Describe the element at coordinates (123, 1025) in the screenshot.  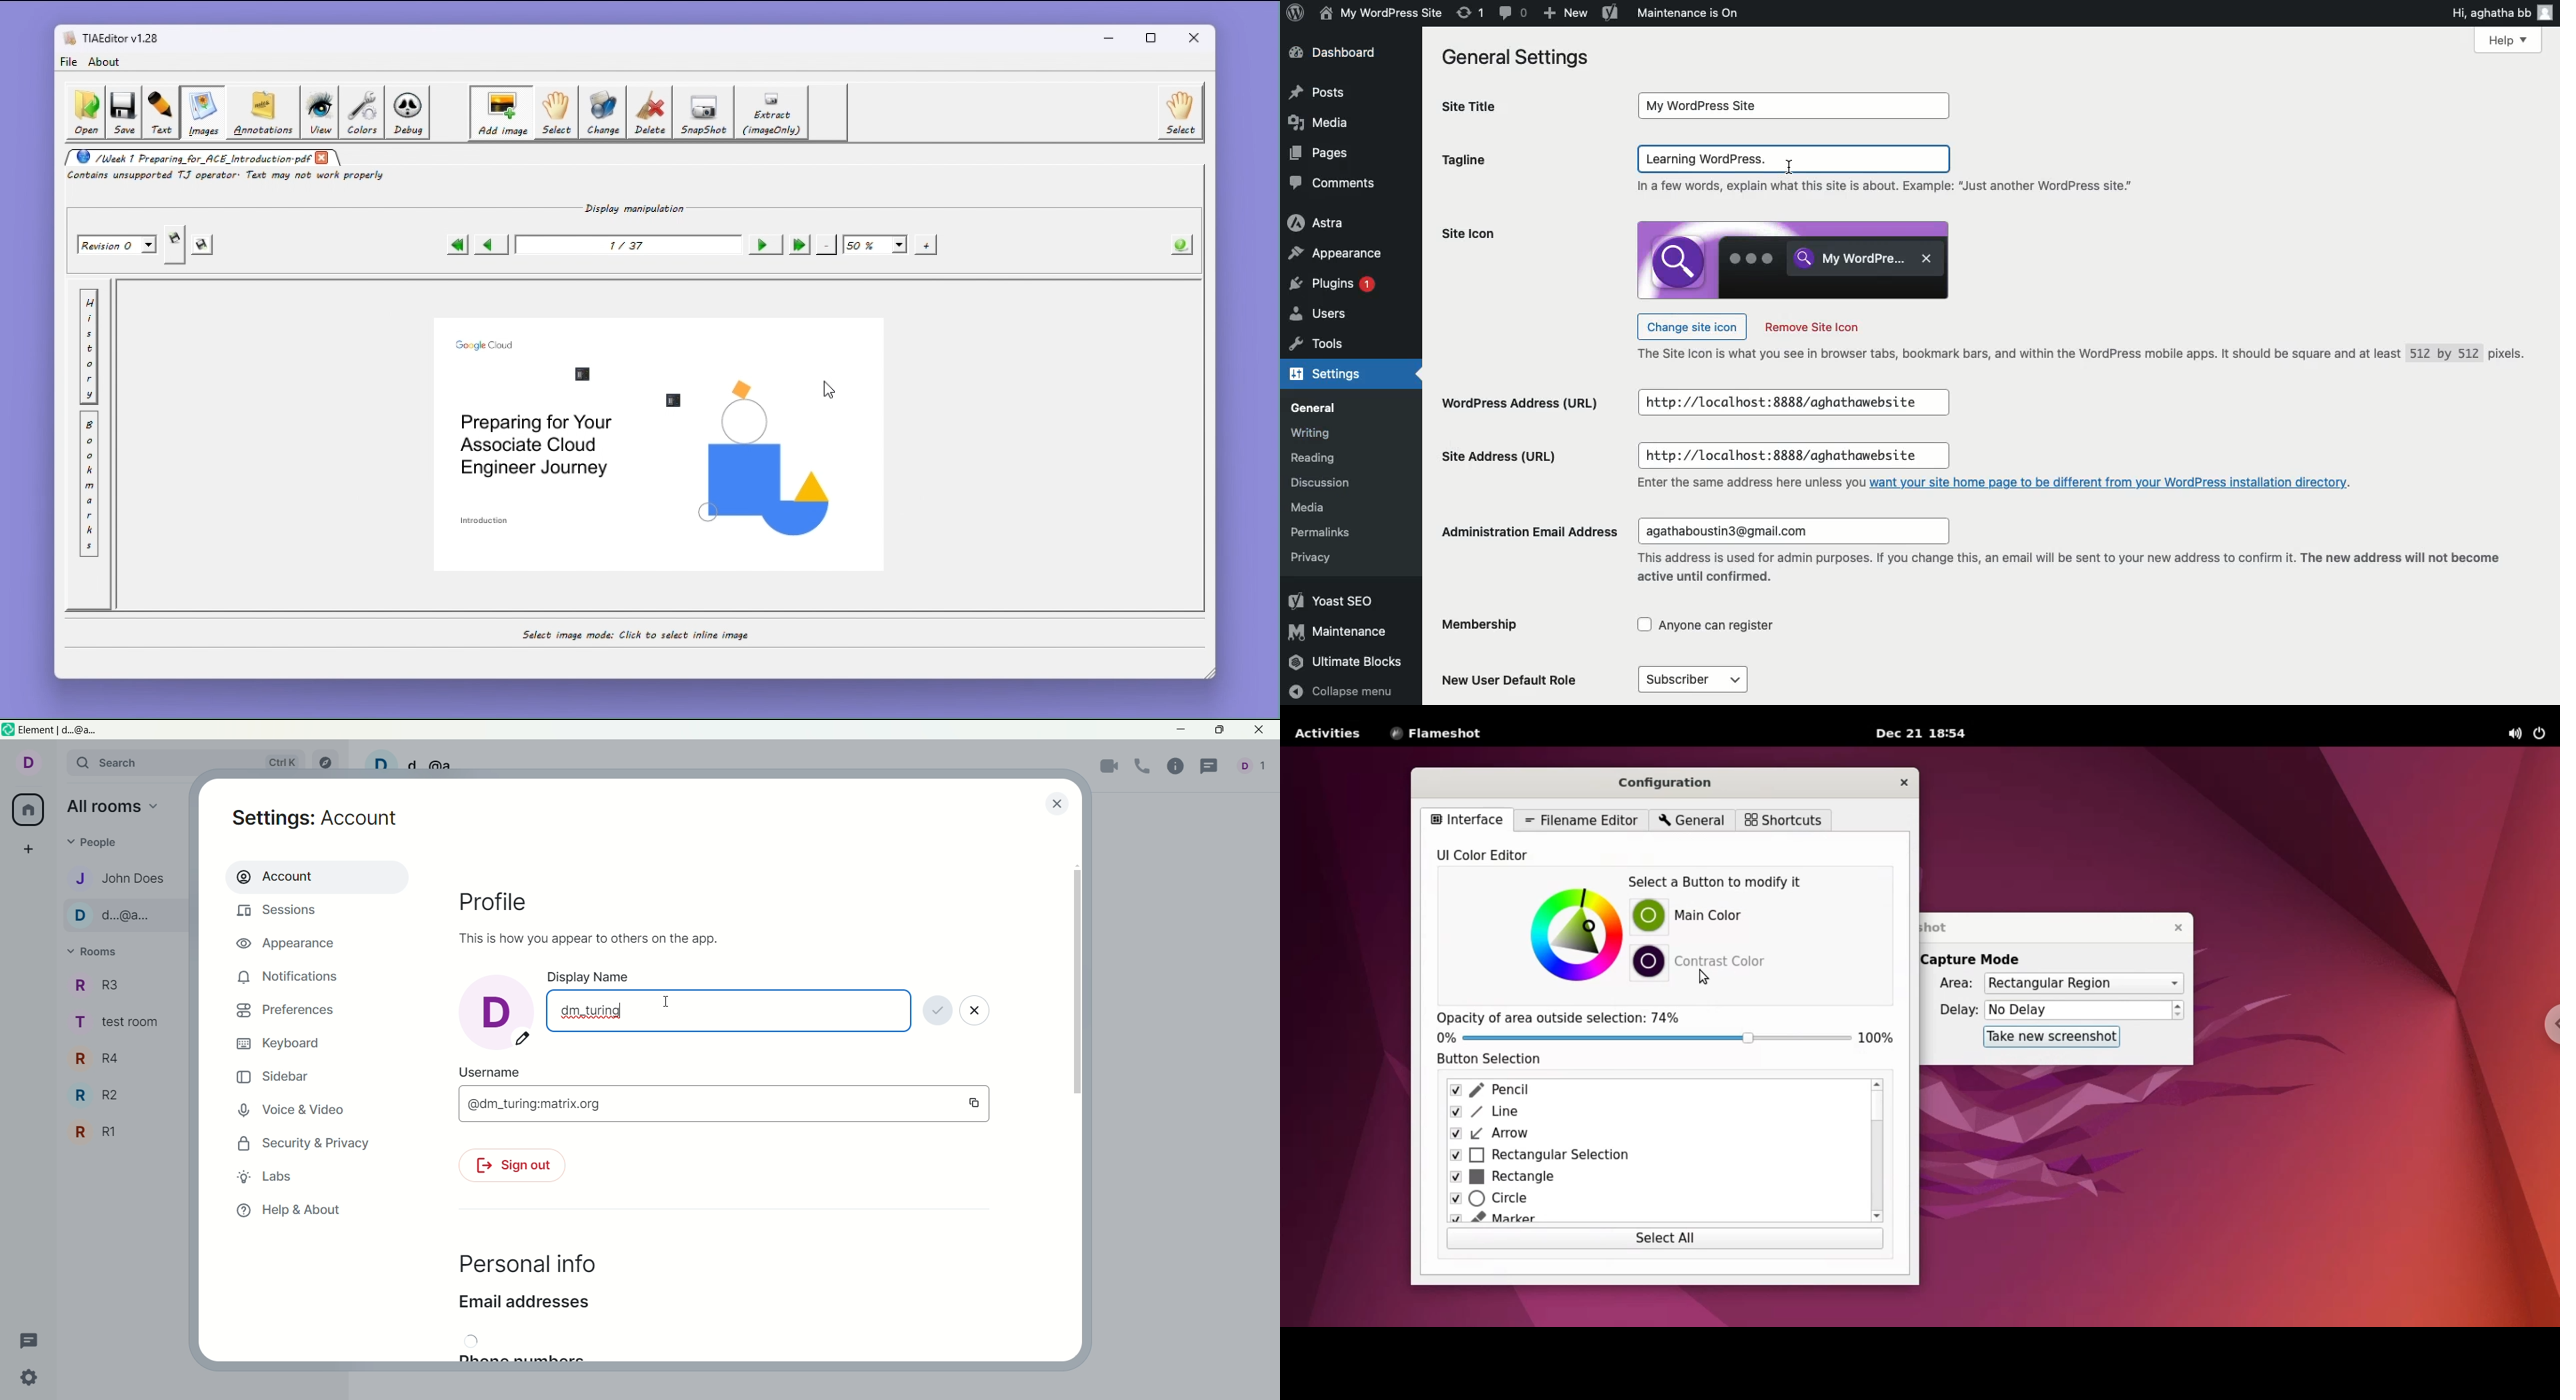
I see `TEST ROOM` at that location.